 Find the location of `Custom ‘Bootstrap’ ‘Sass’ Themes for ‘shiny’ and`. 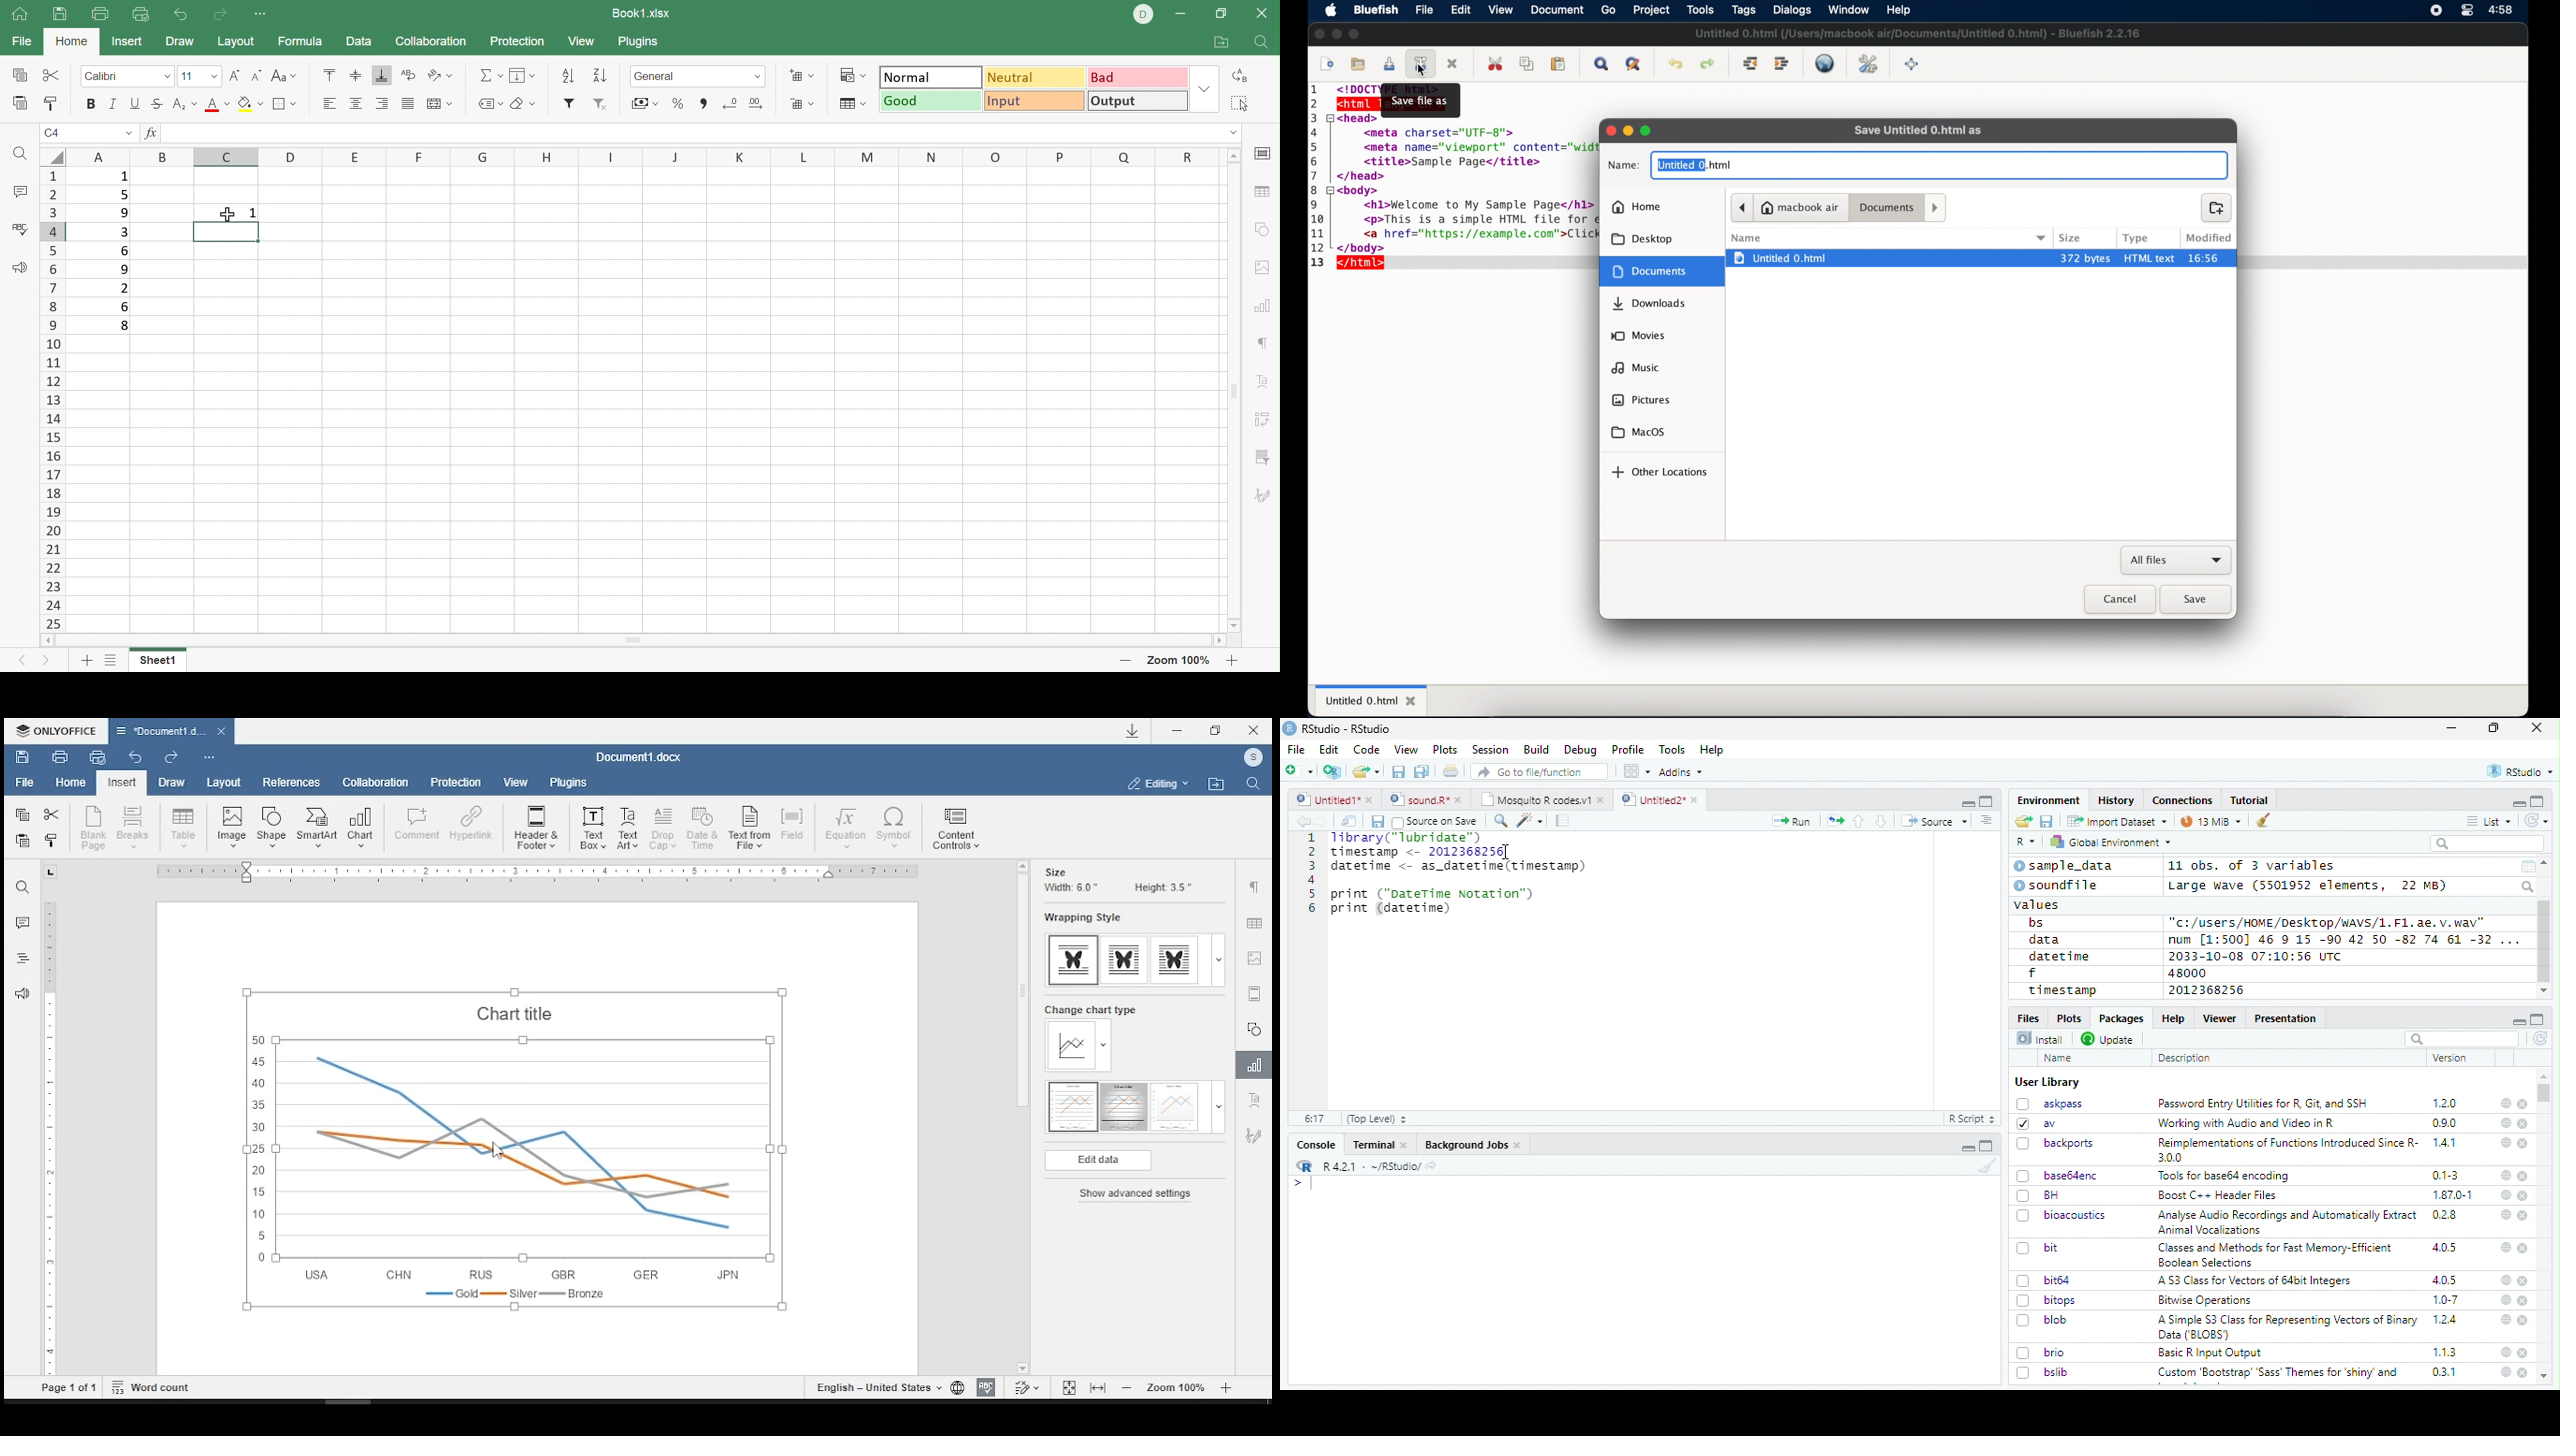

Custom ‘Bootstrap’ ‘Sass’ Themes for ‘shiny’ and is located at coordinates (2278, 1376).